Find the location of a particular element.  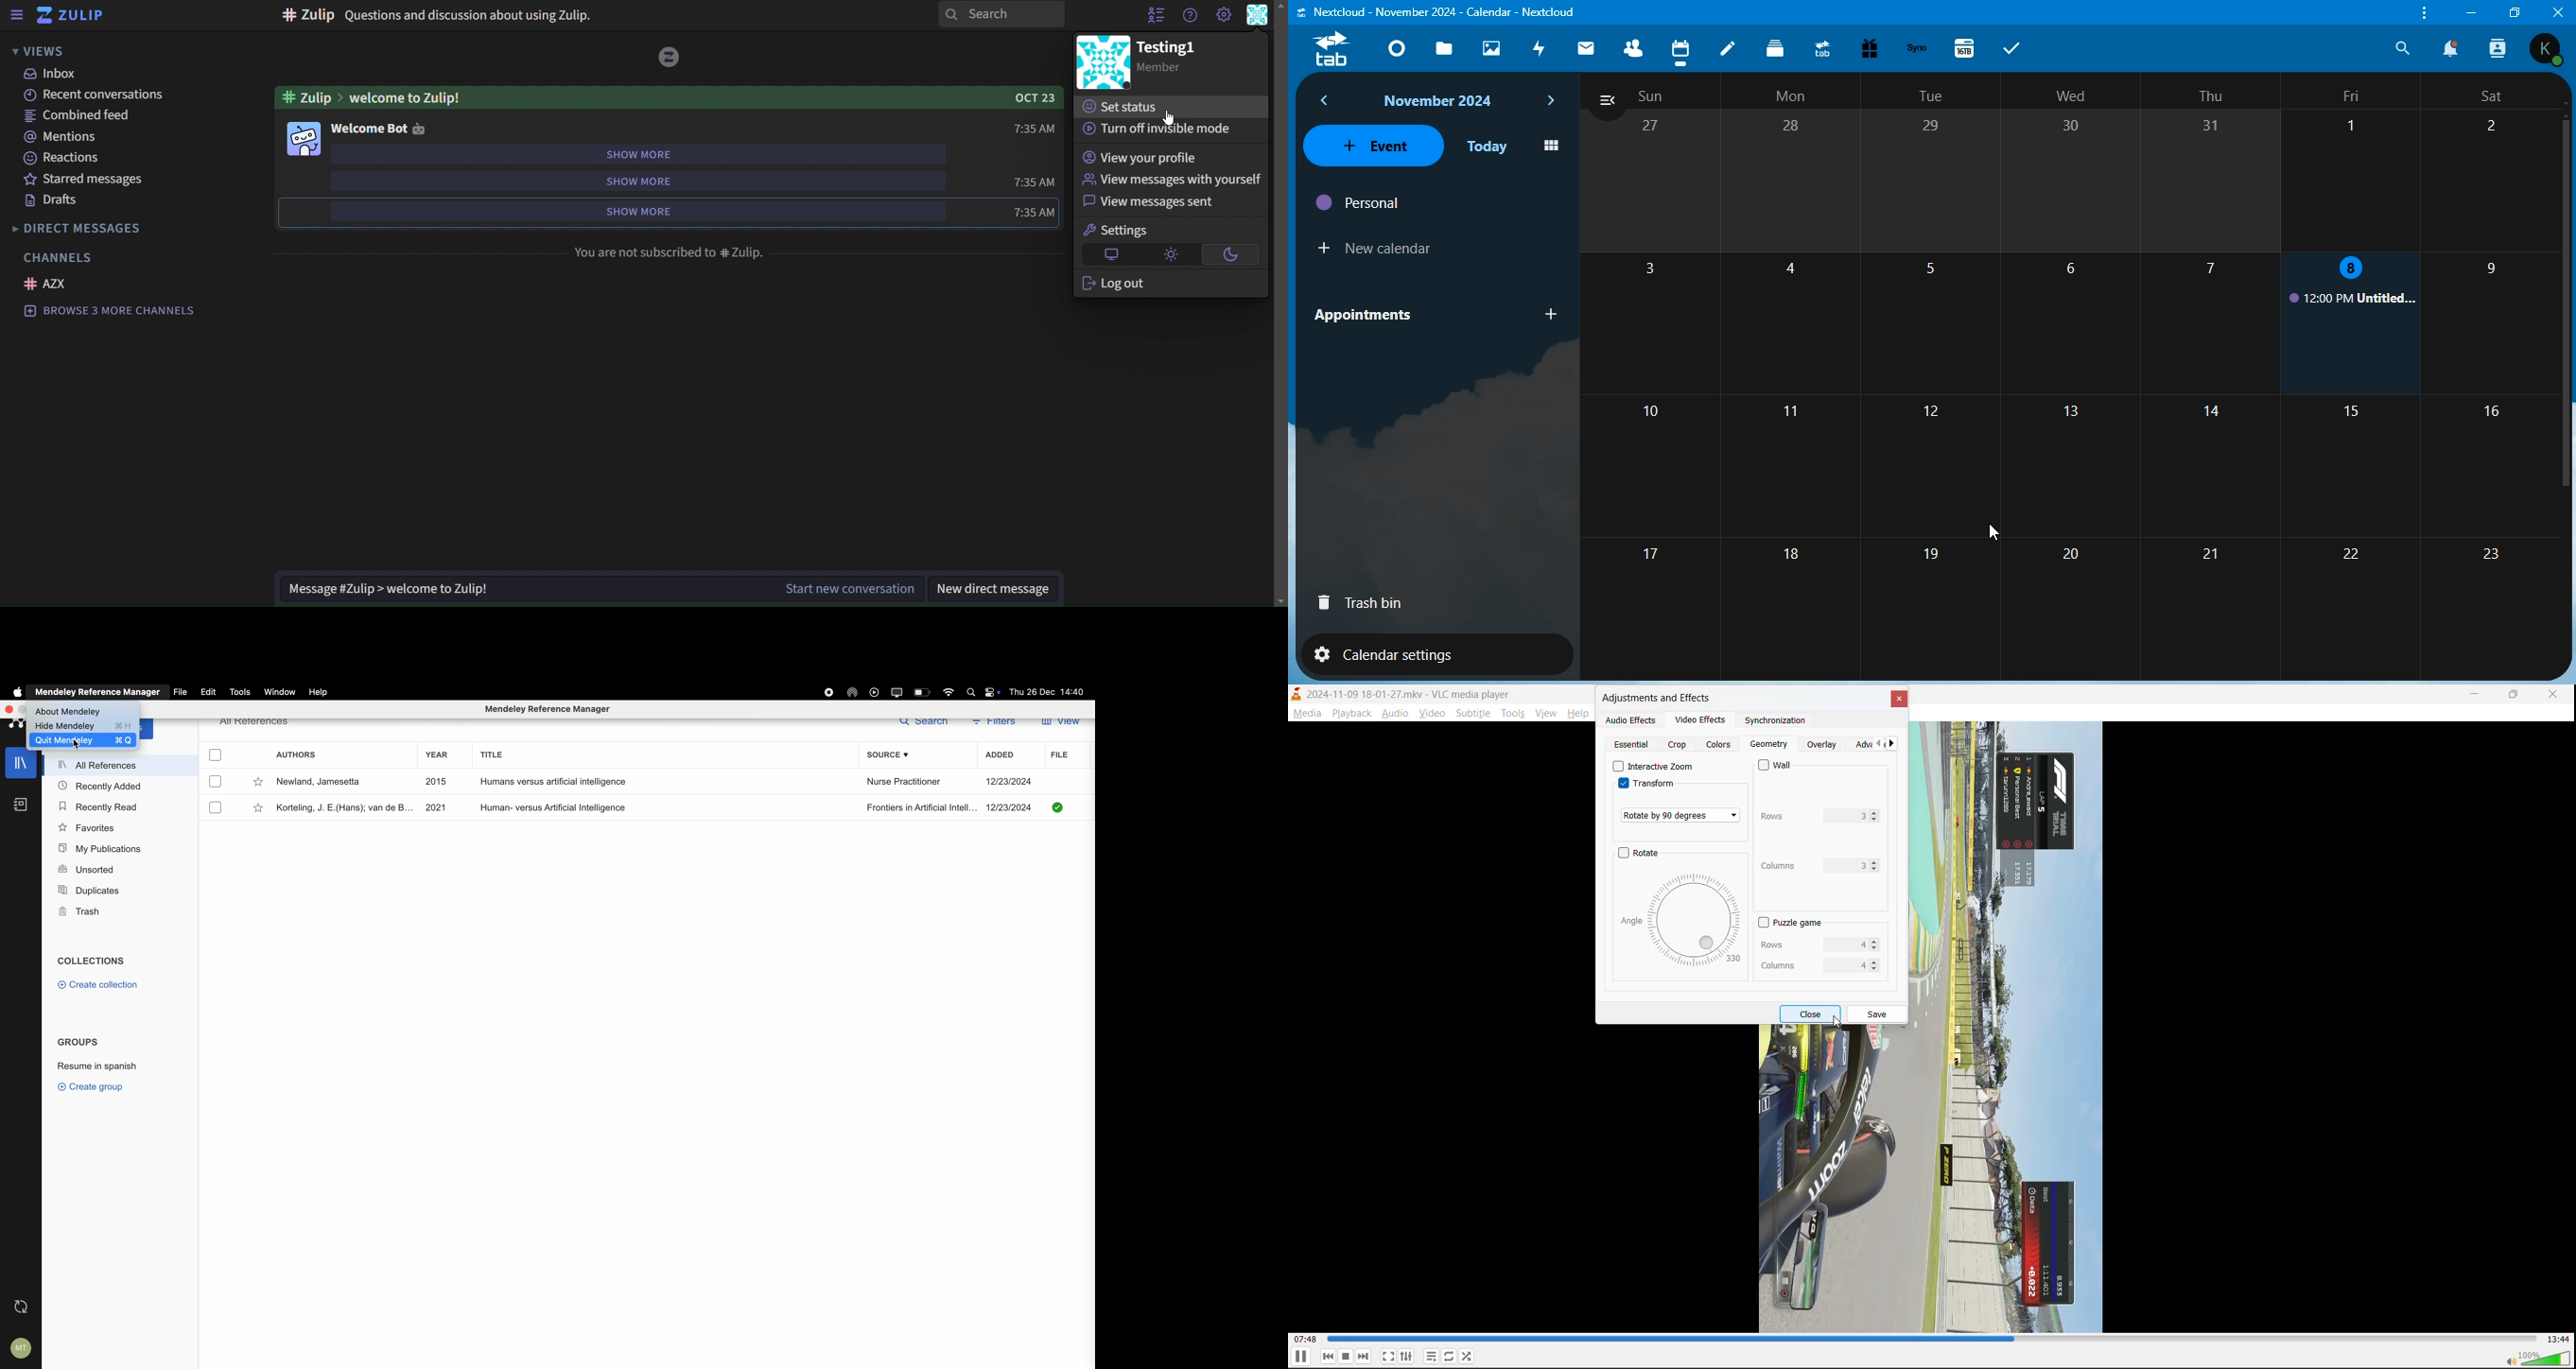

event is located at coordinates (1377, 147).